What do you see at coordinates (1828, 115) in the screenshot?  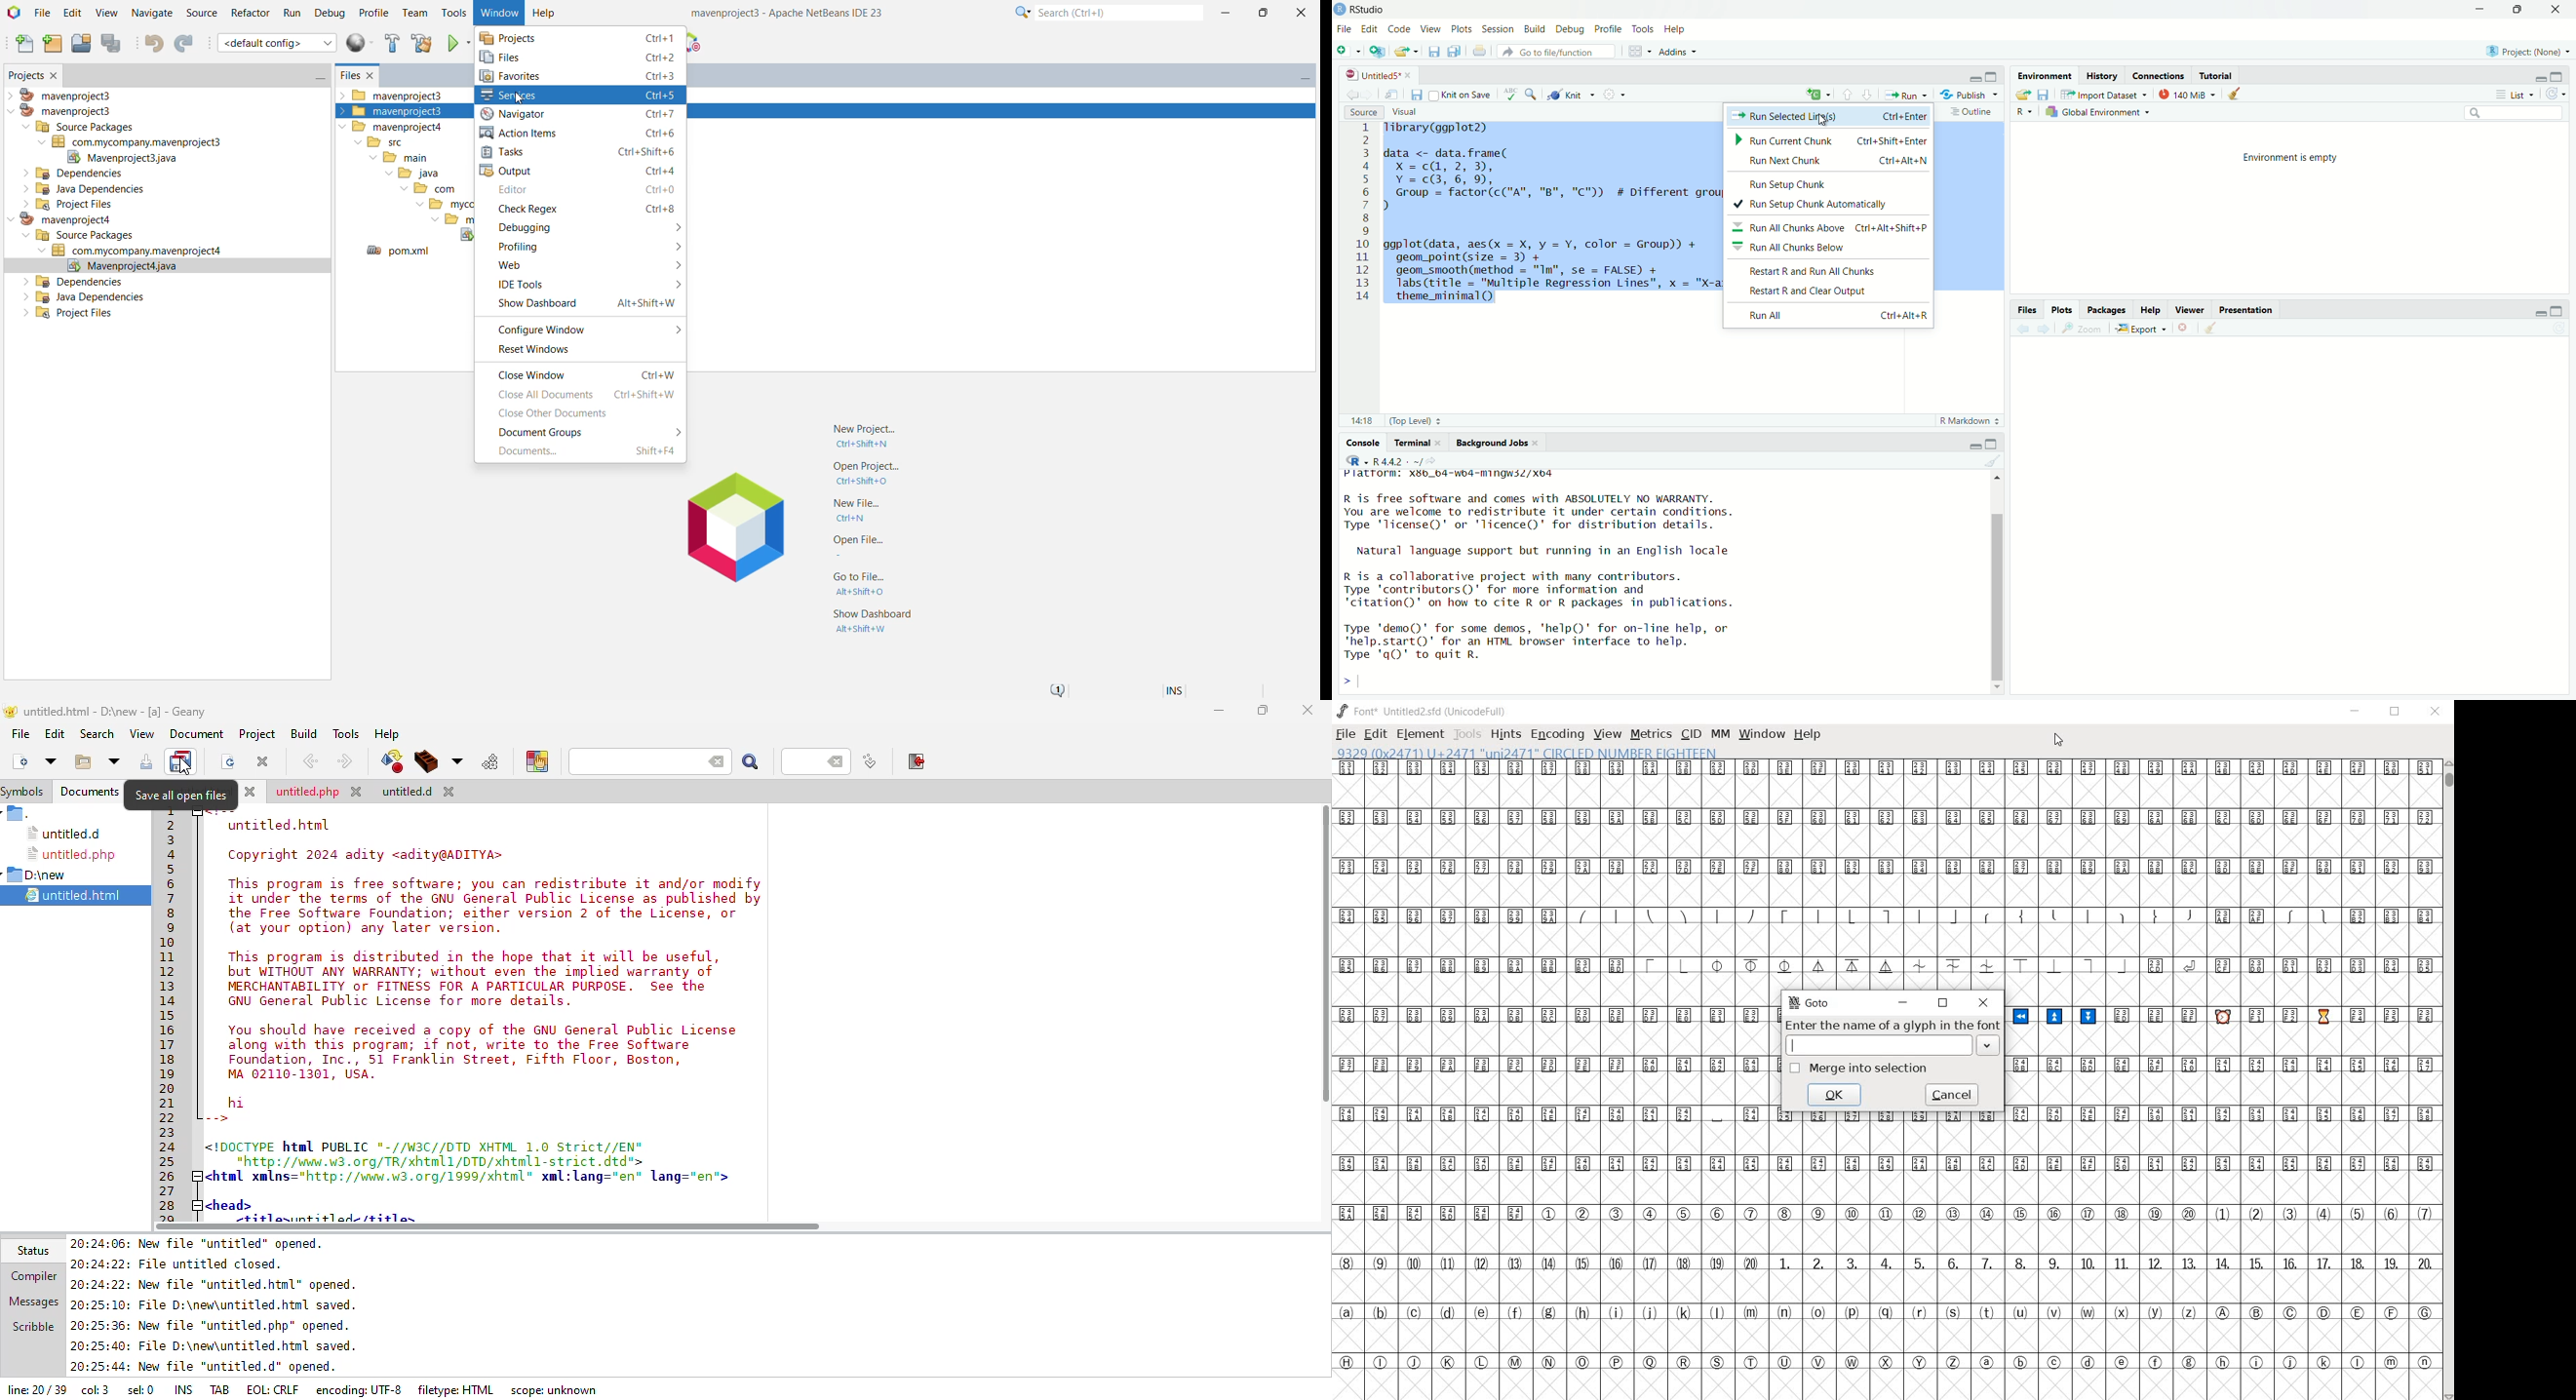 I see `> Run Selected Lirfs(s) Ctrl+Enter` at bounding box center [1828, 115].